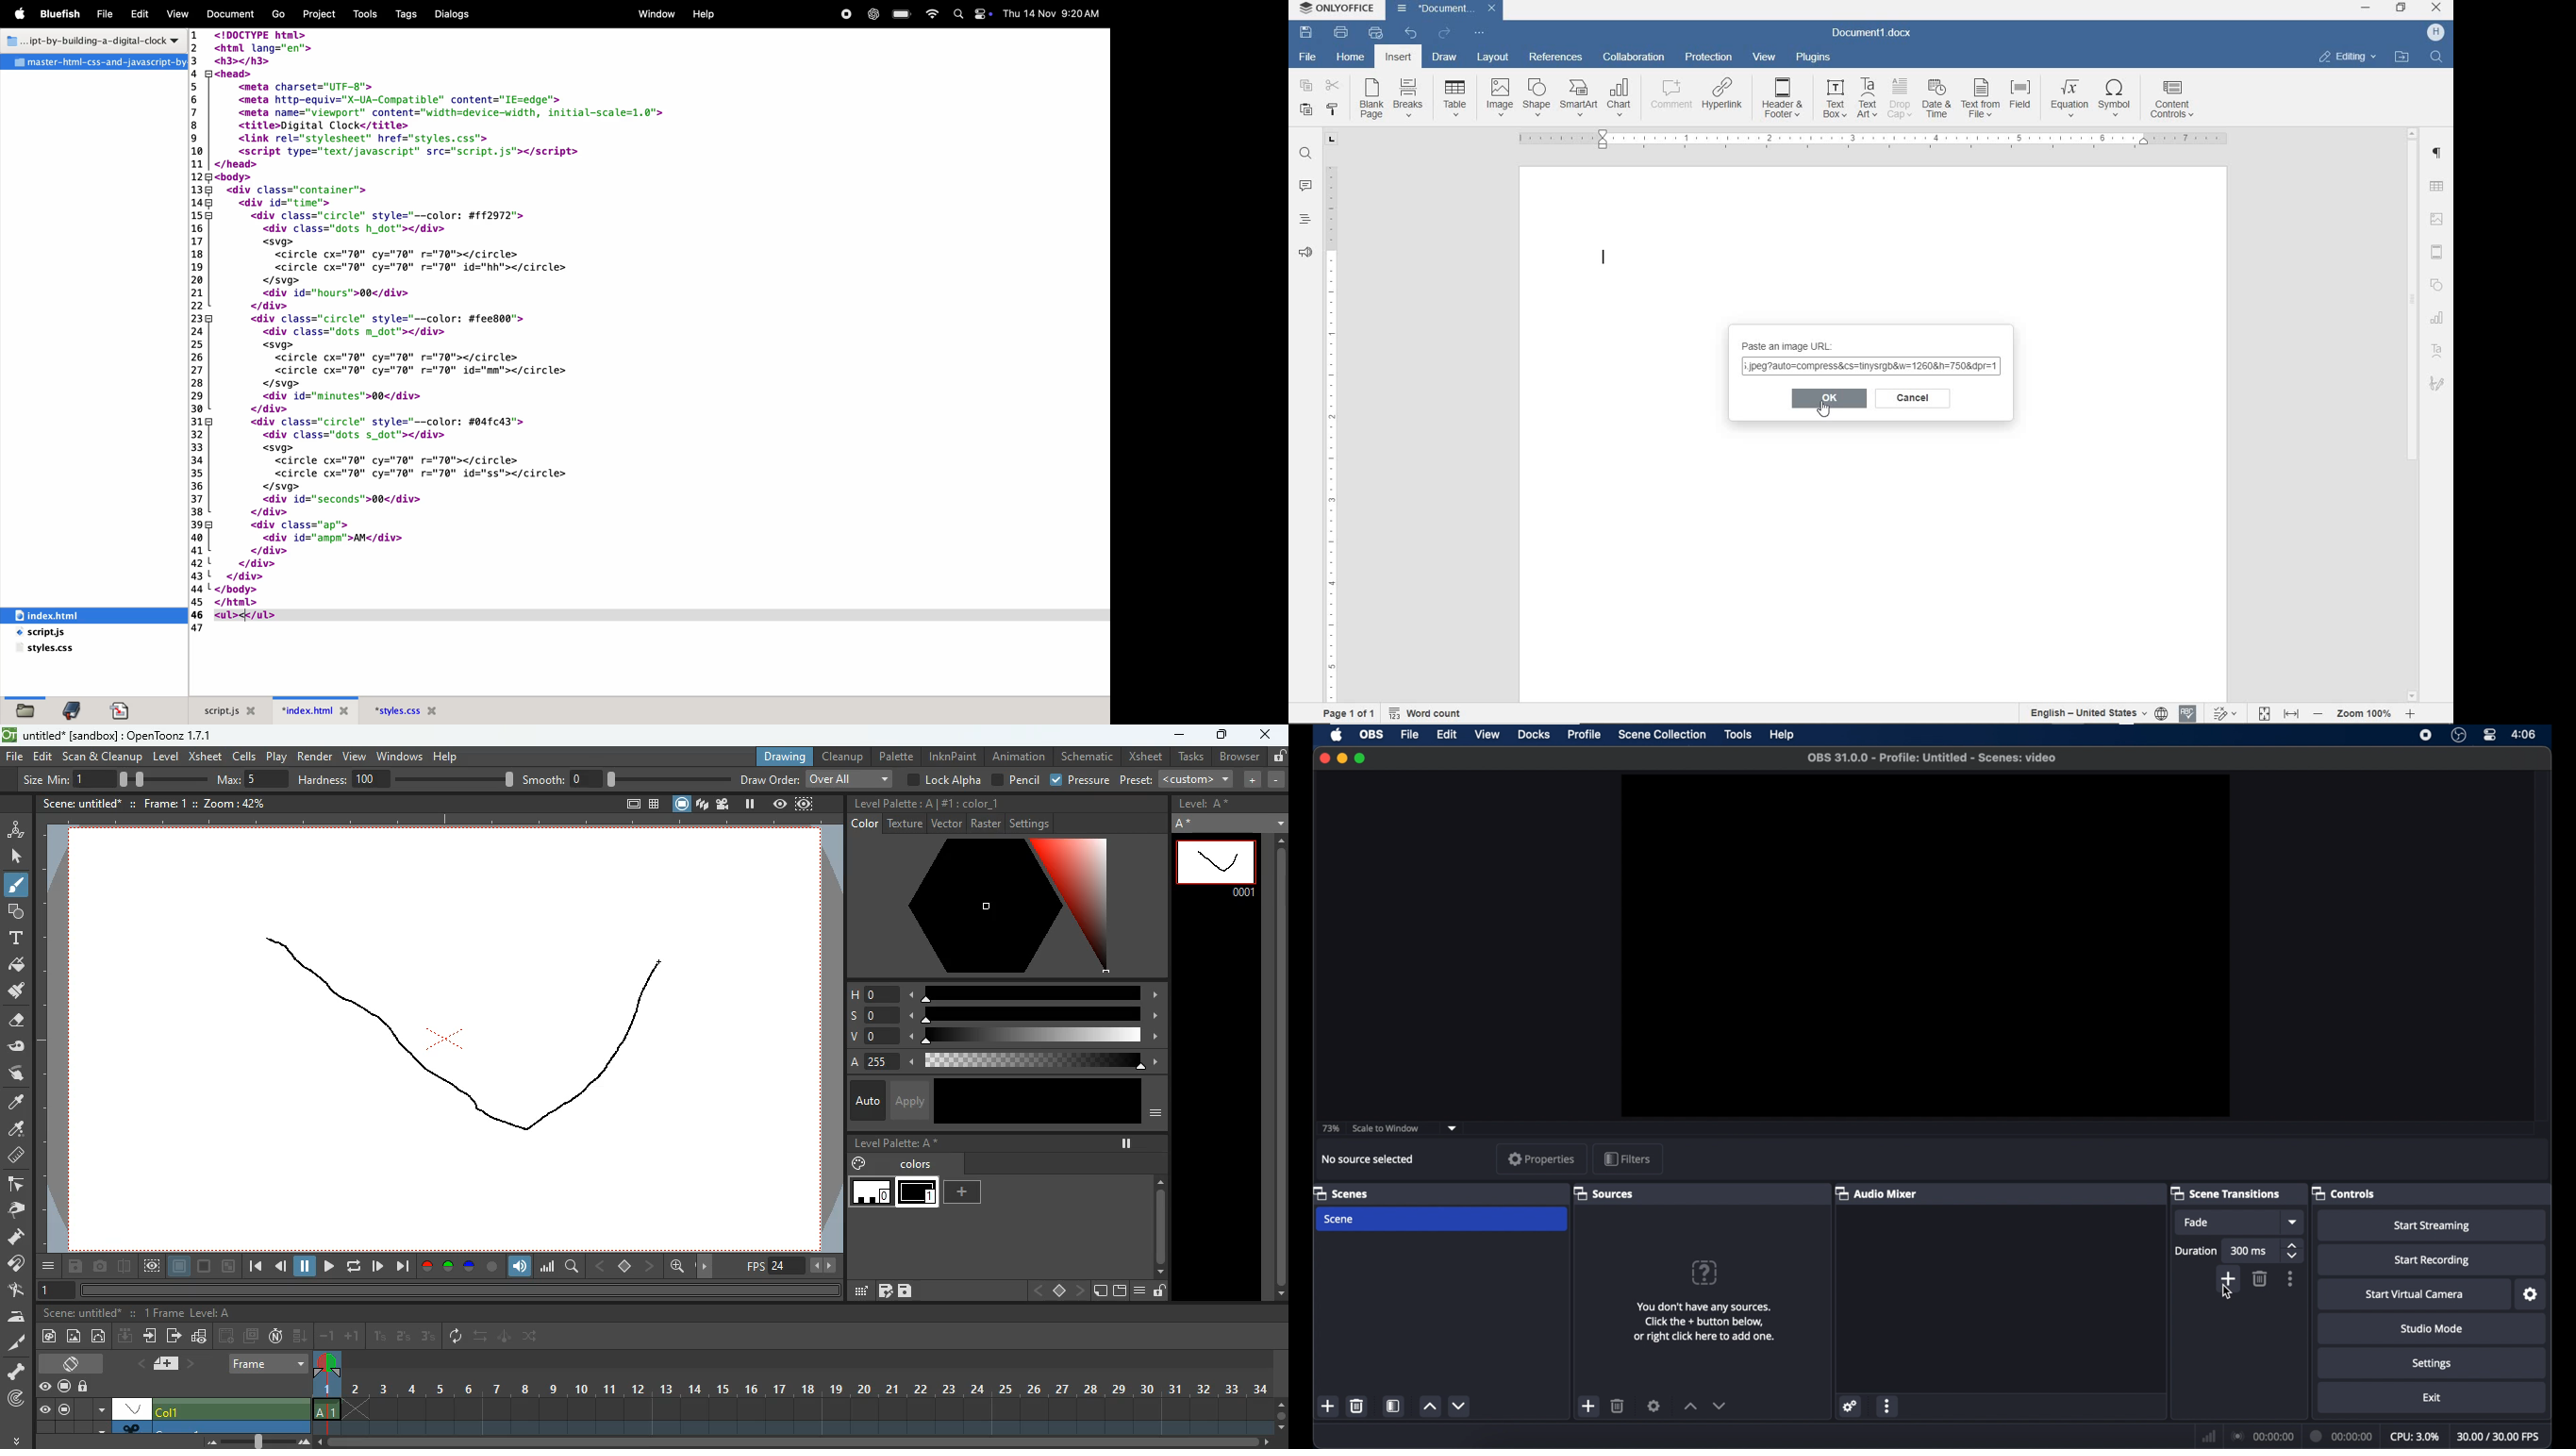  What do you see at coordinates (2292, 714) in the screenshot?
I see `fit to width` at bounding box center [2292, 714].